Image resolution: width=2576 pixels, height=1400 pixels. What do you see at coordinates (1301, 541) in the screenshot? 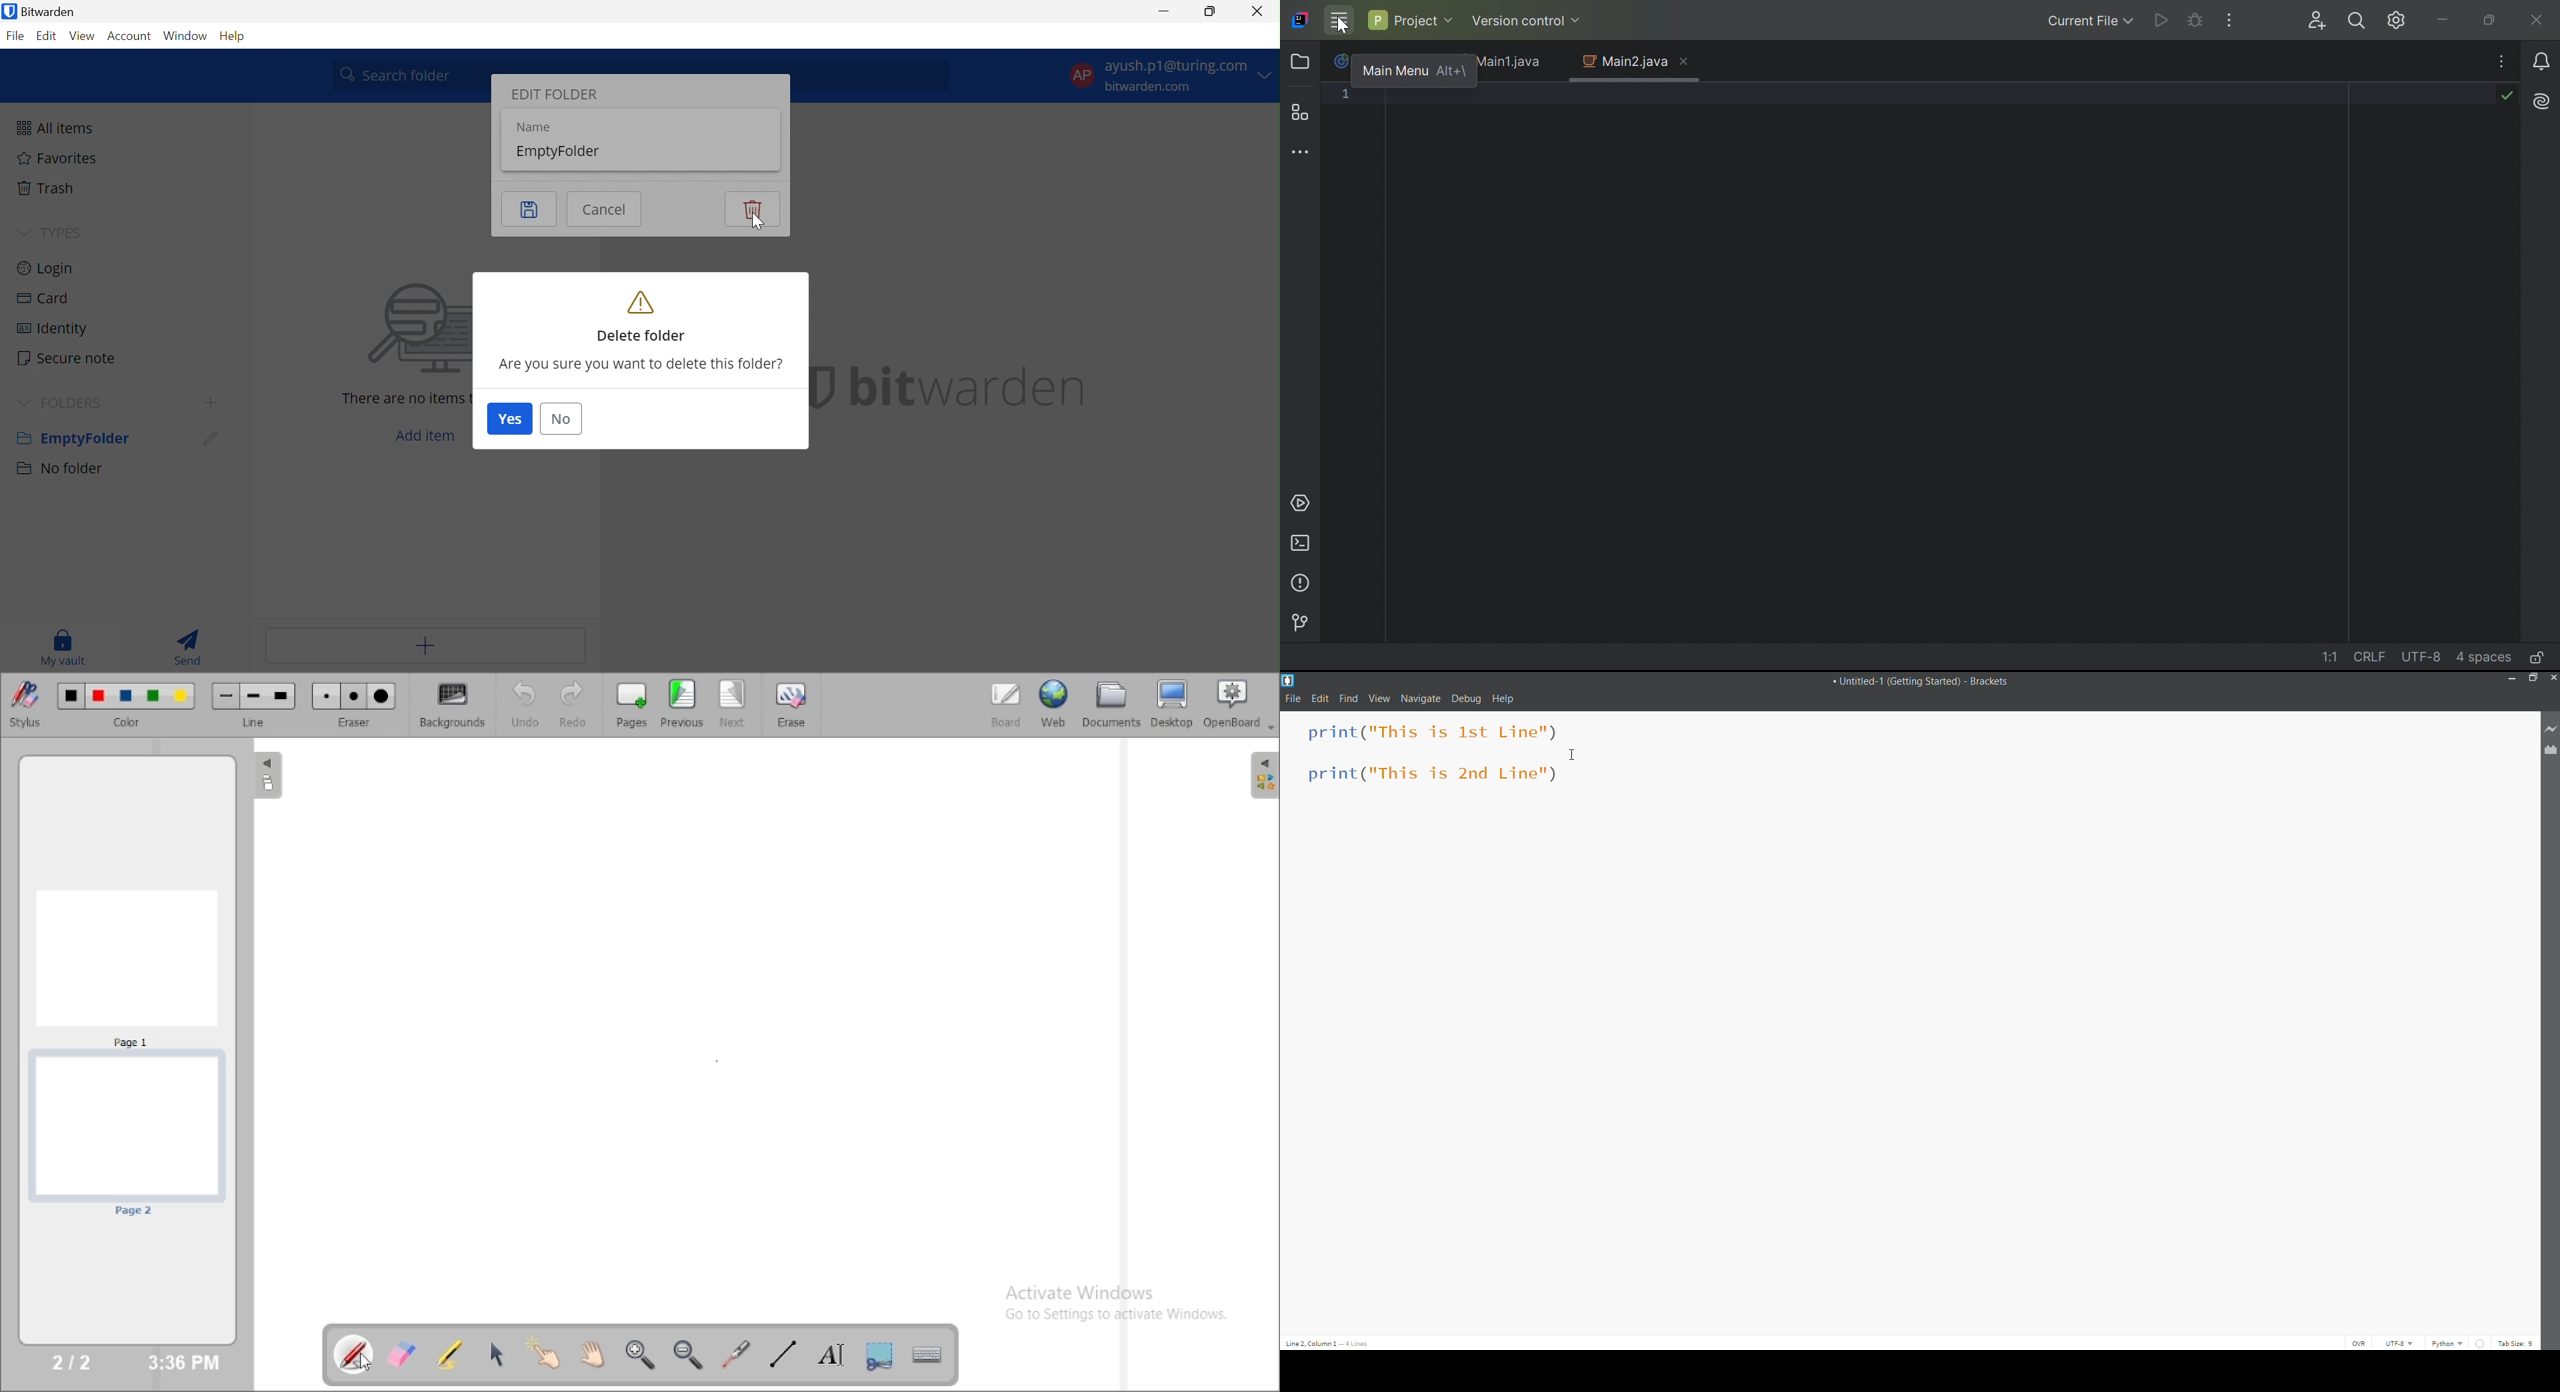
I see `Terminal` at bounding box center [1301, 541].